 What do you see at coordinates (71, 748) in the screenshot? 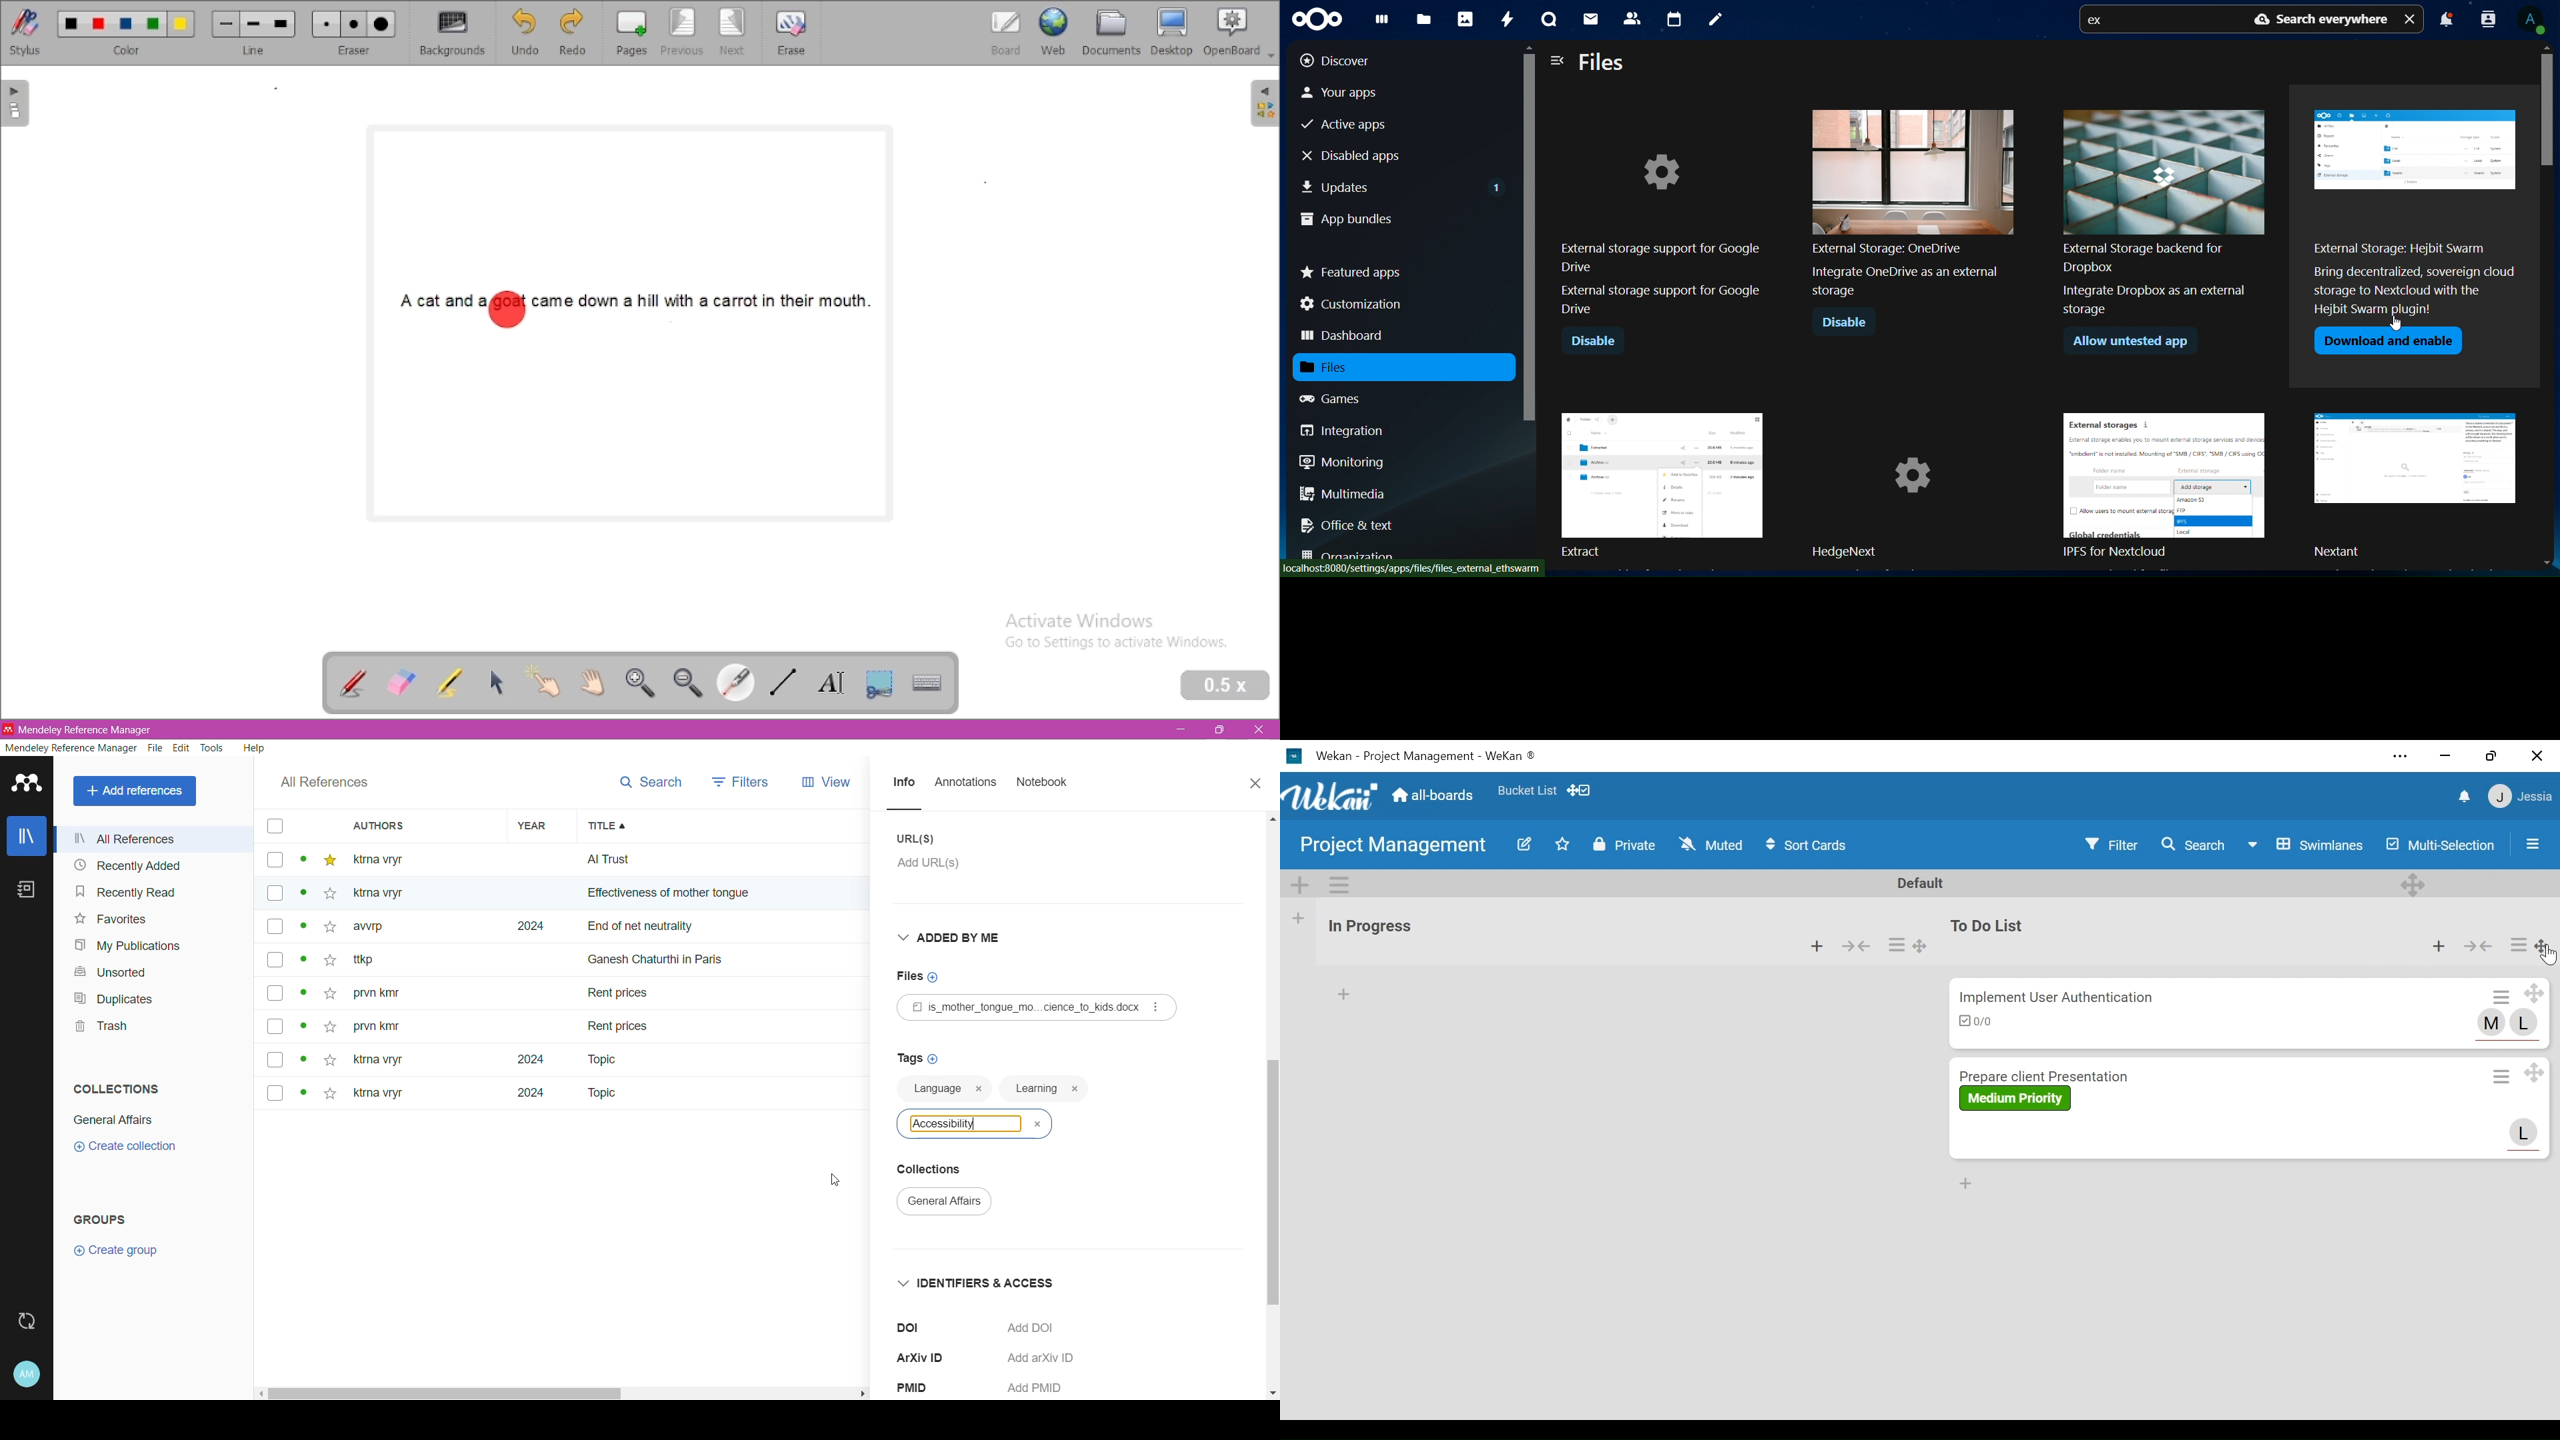
I see `Mendeley Reference Manager` at bounding box center [71, 748].